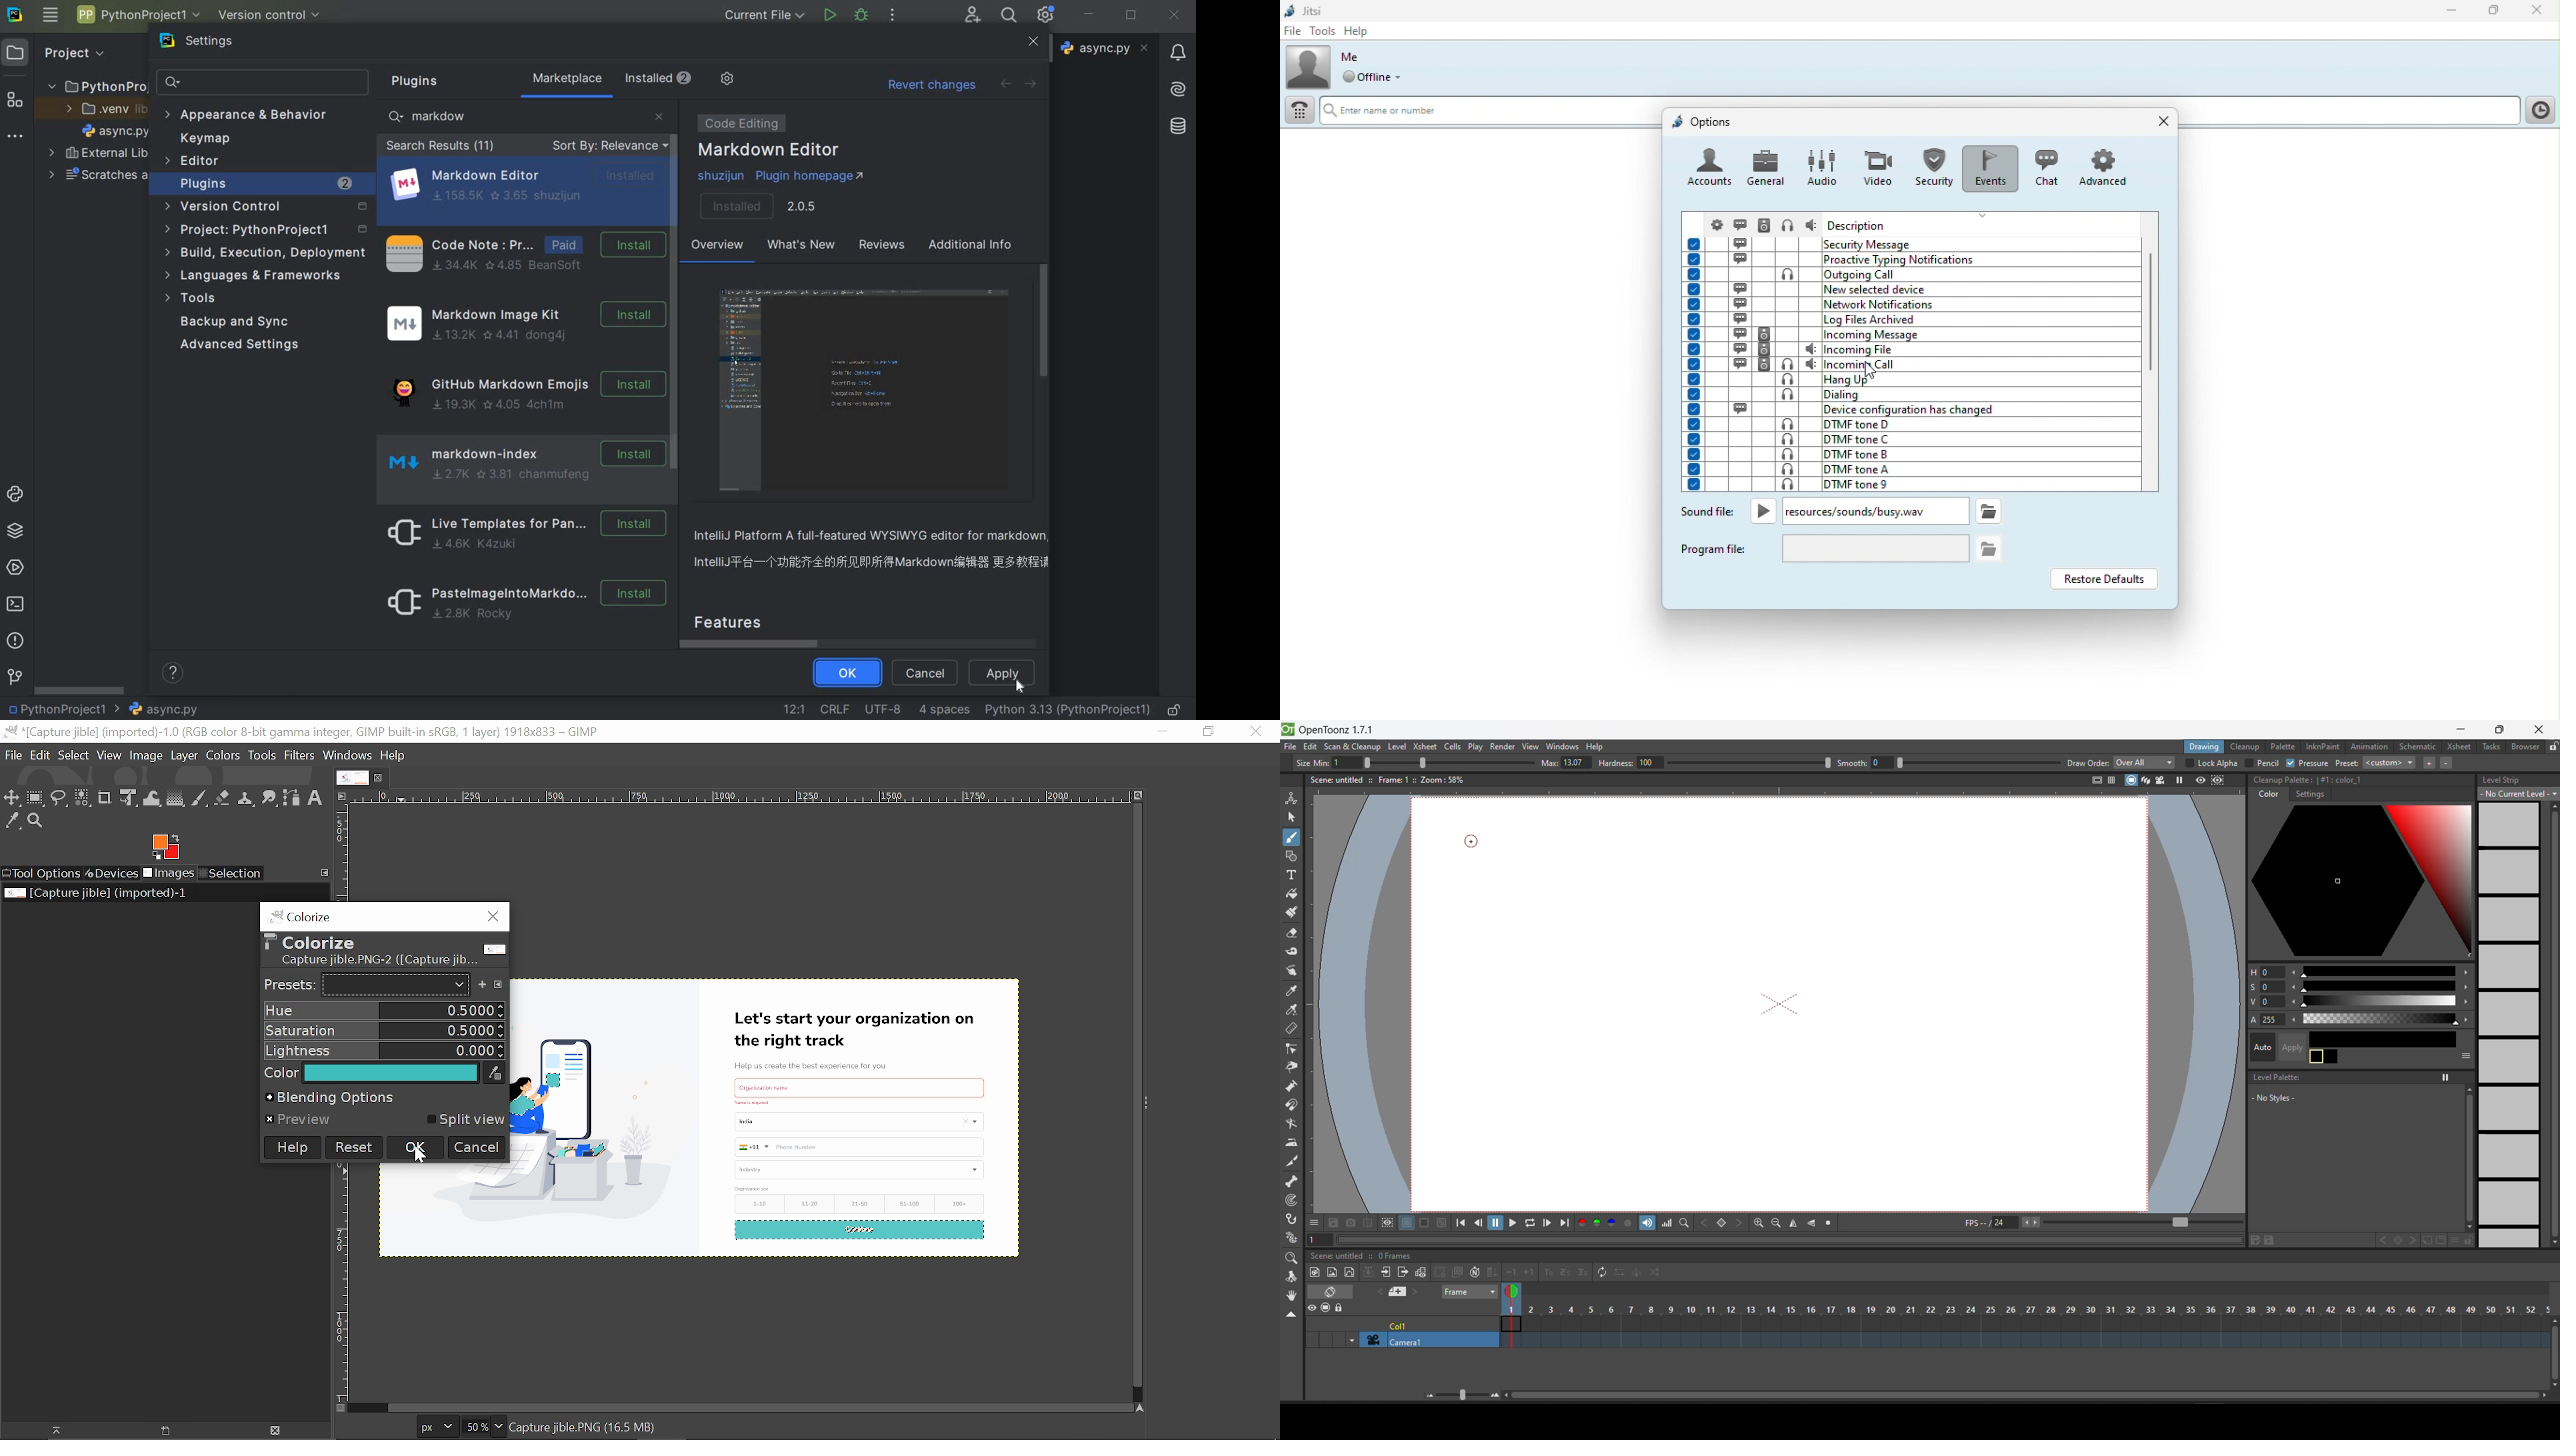 The image size is (2576, 1456). What do you see at coordinates (1767, 167) in the screenshot?
I see `General` at bounding box center [1767, 167].